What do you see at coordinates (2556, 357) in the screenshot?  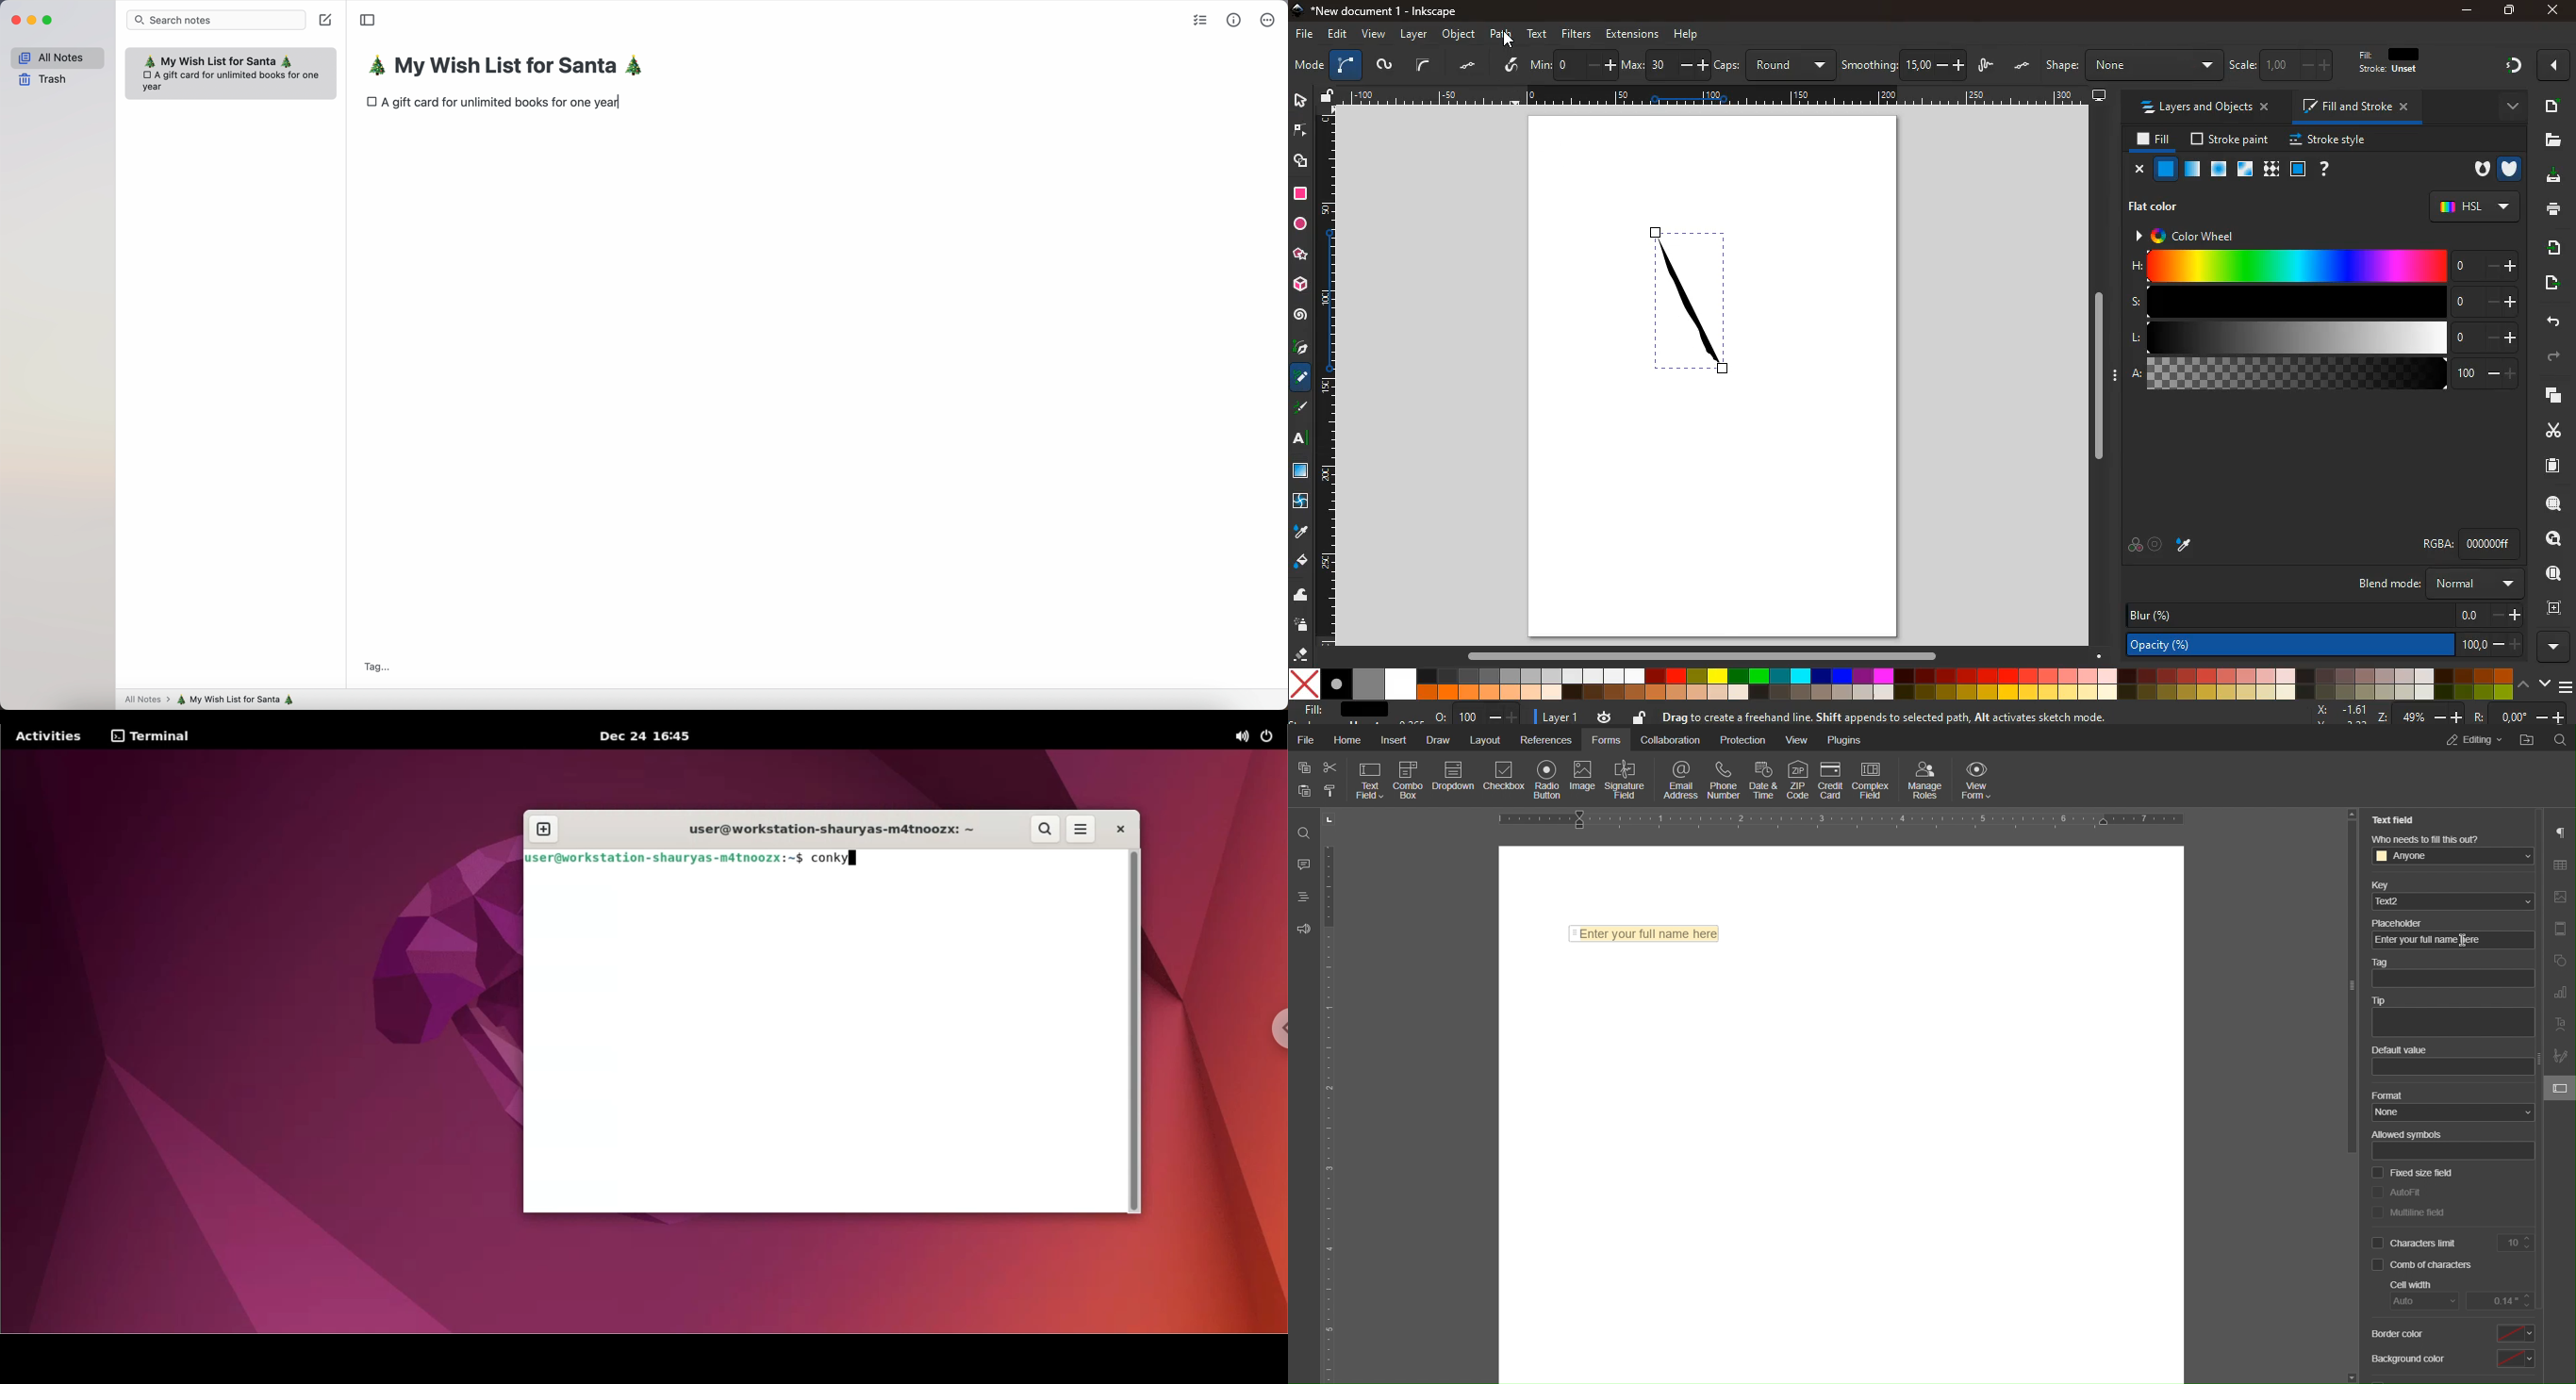 I see `forward` at bounding box center [2556, 357].